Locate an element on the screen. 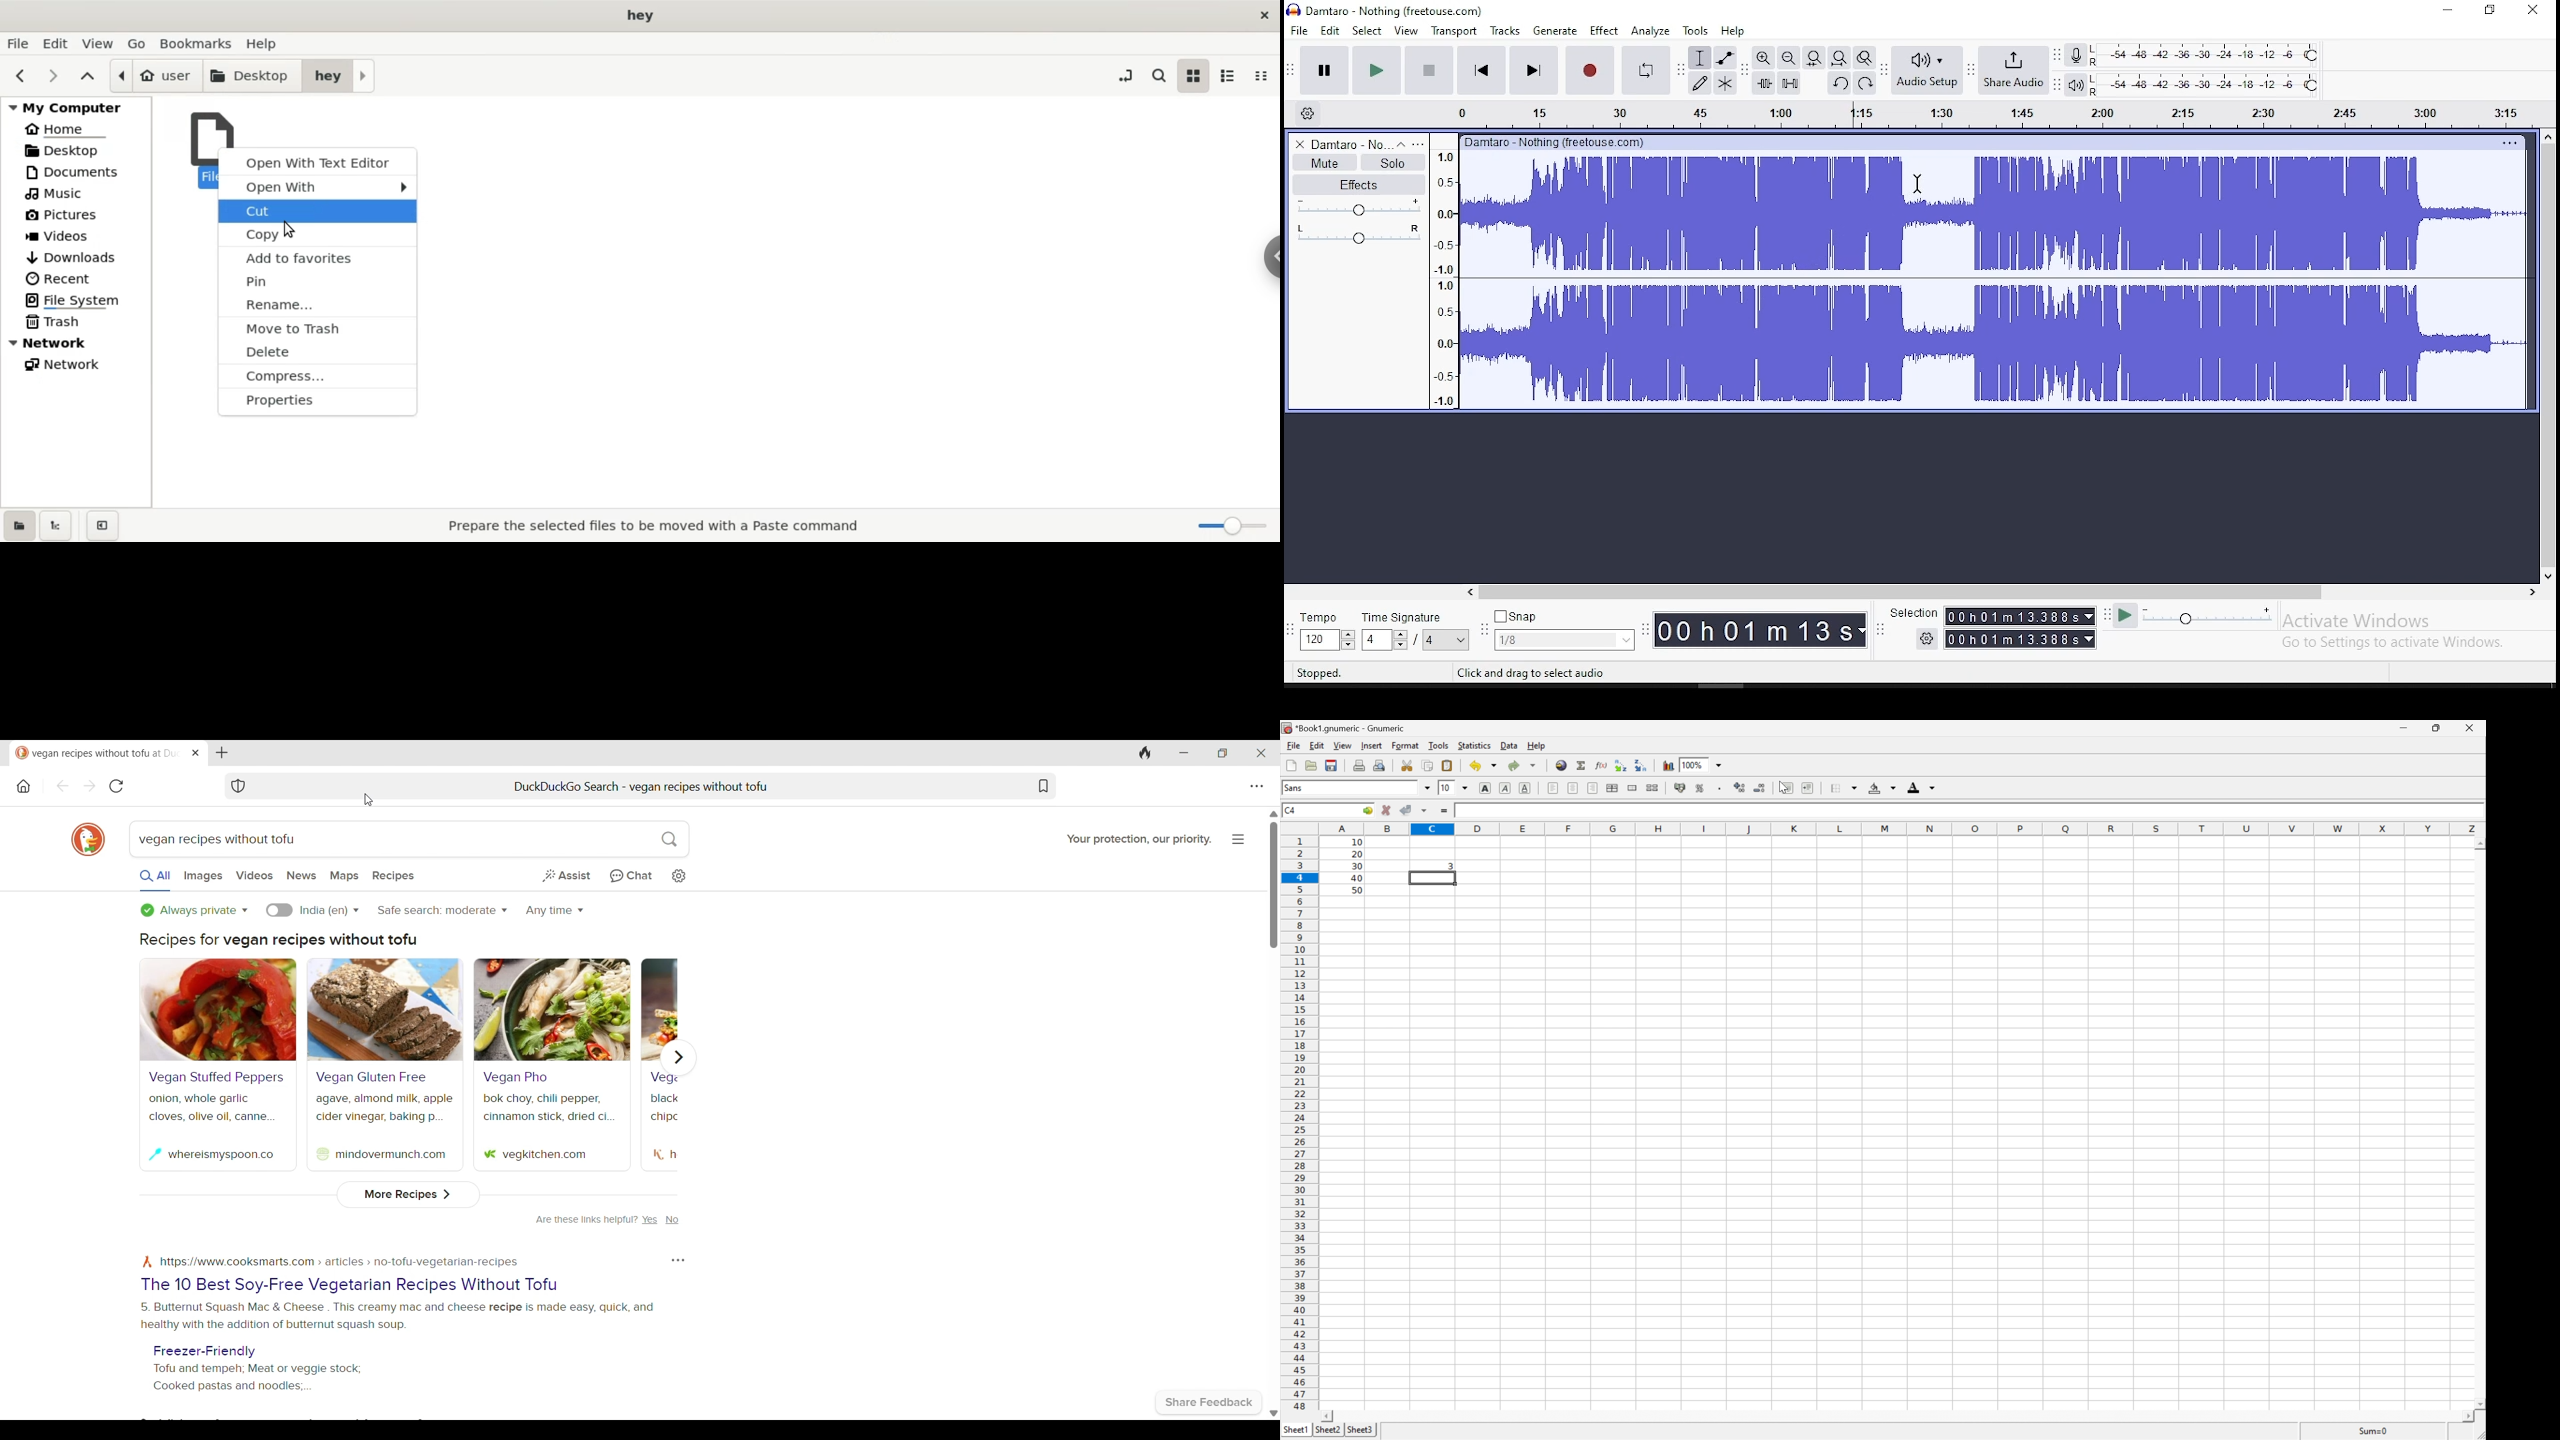  Minimize is located at coordinates (2405, 728).